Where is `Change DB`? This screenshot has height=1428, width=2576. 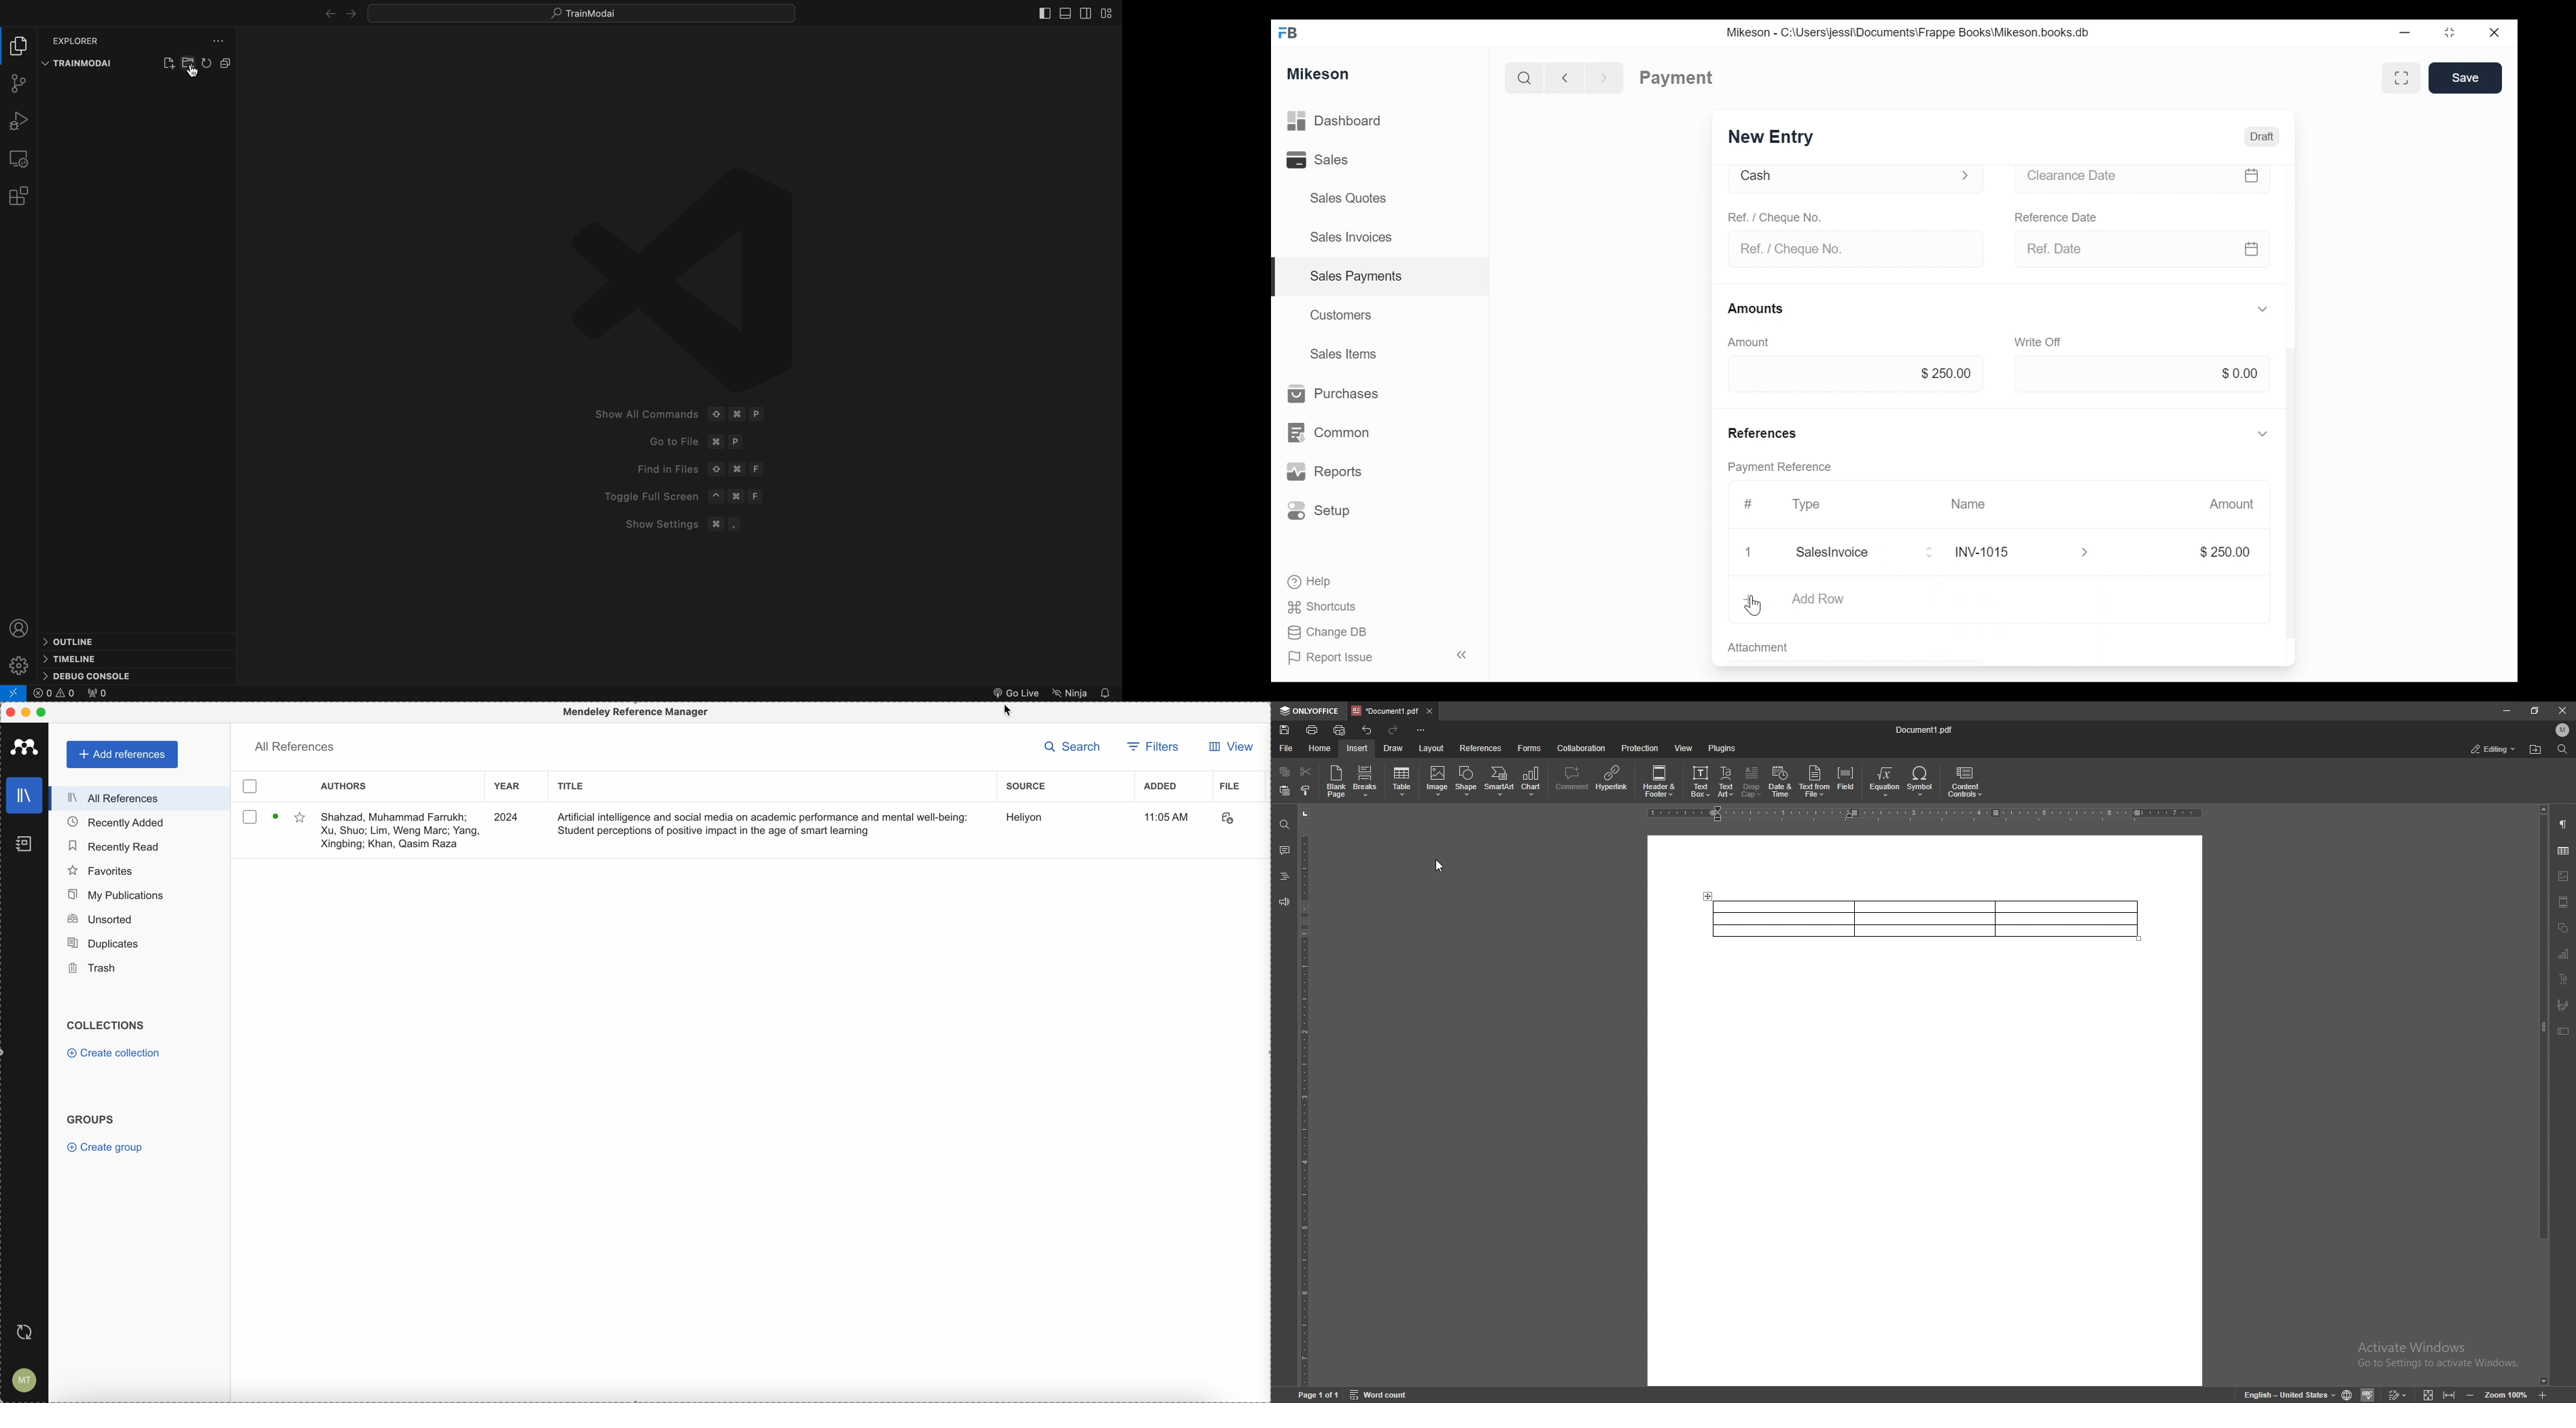
Change DB is located at coordinates (1331, 633).